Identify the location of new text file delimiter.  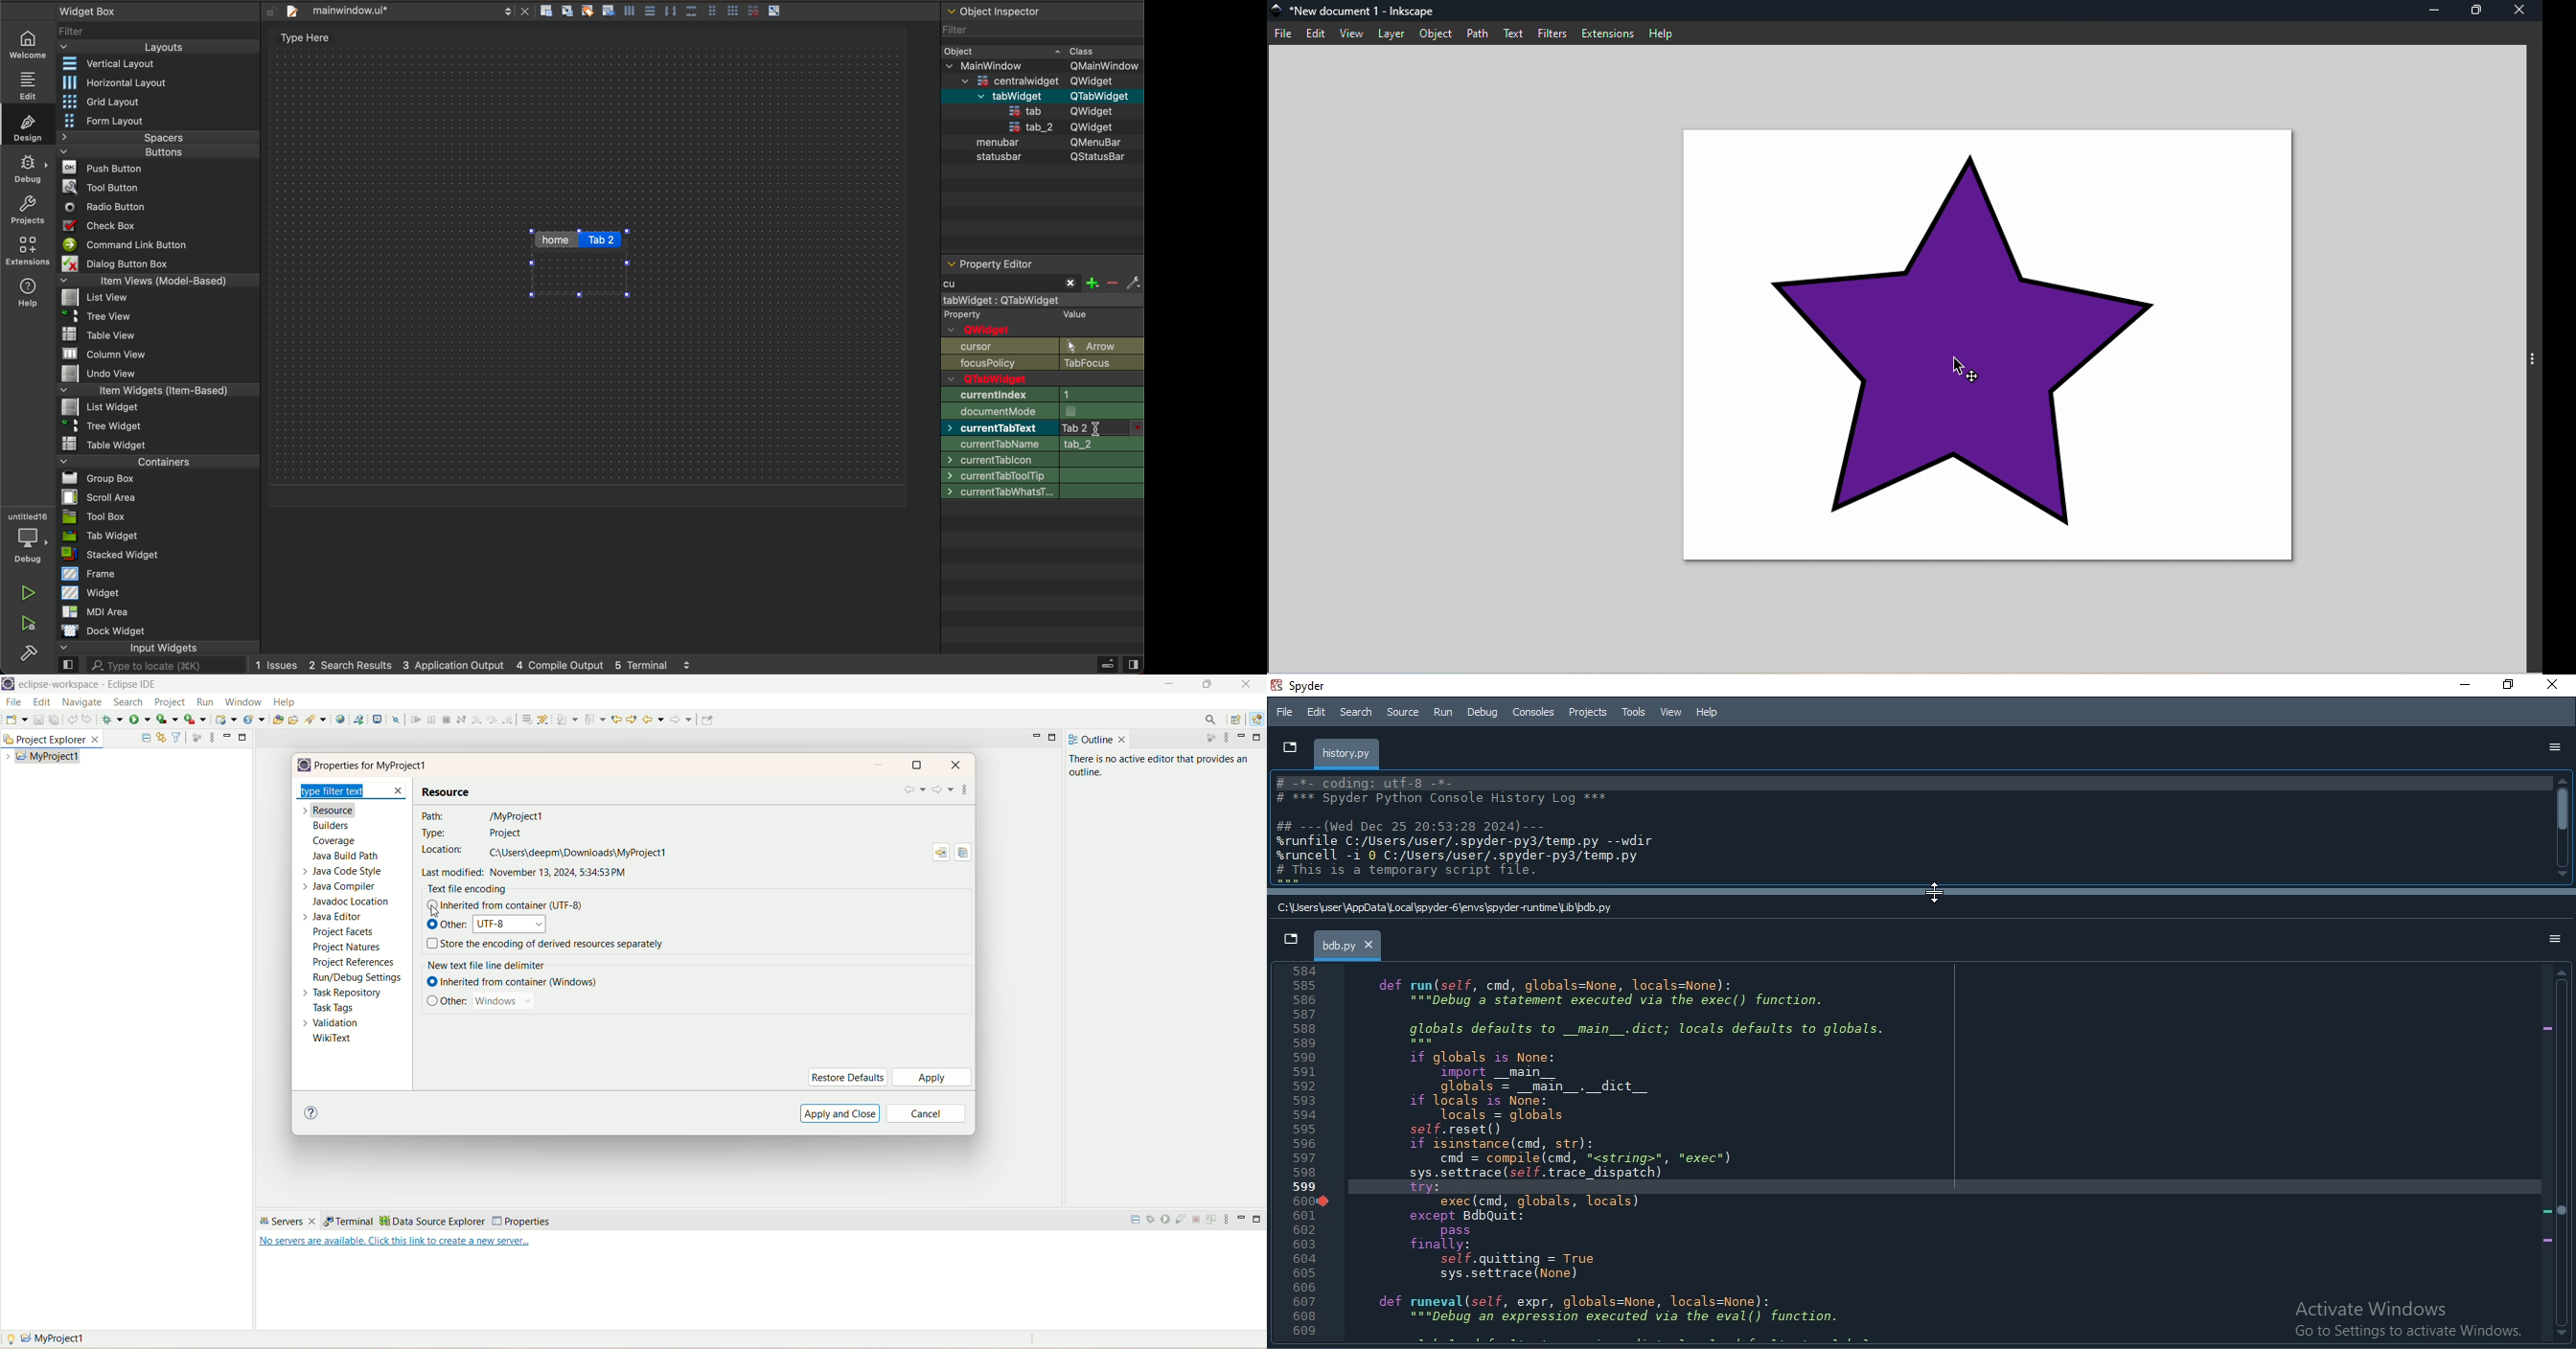
(489, 966).